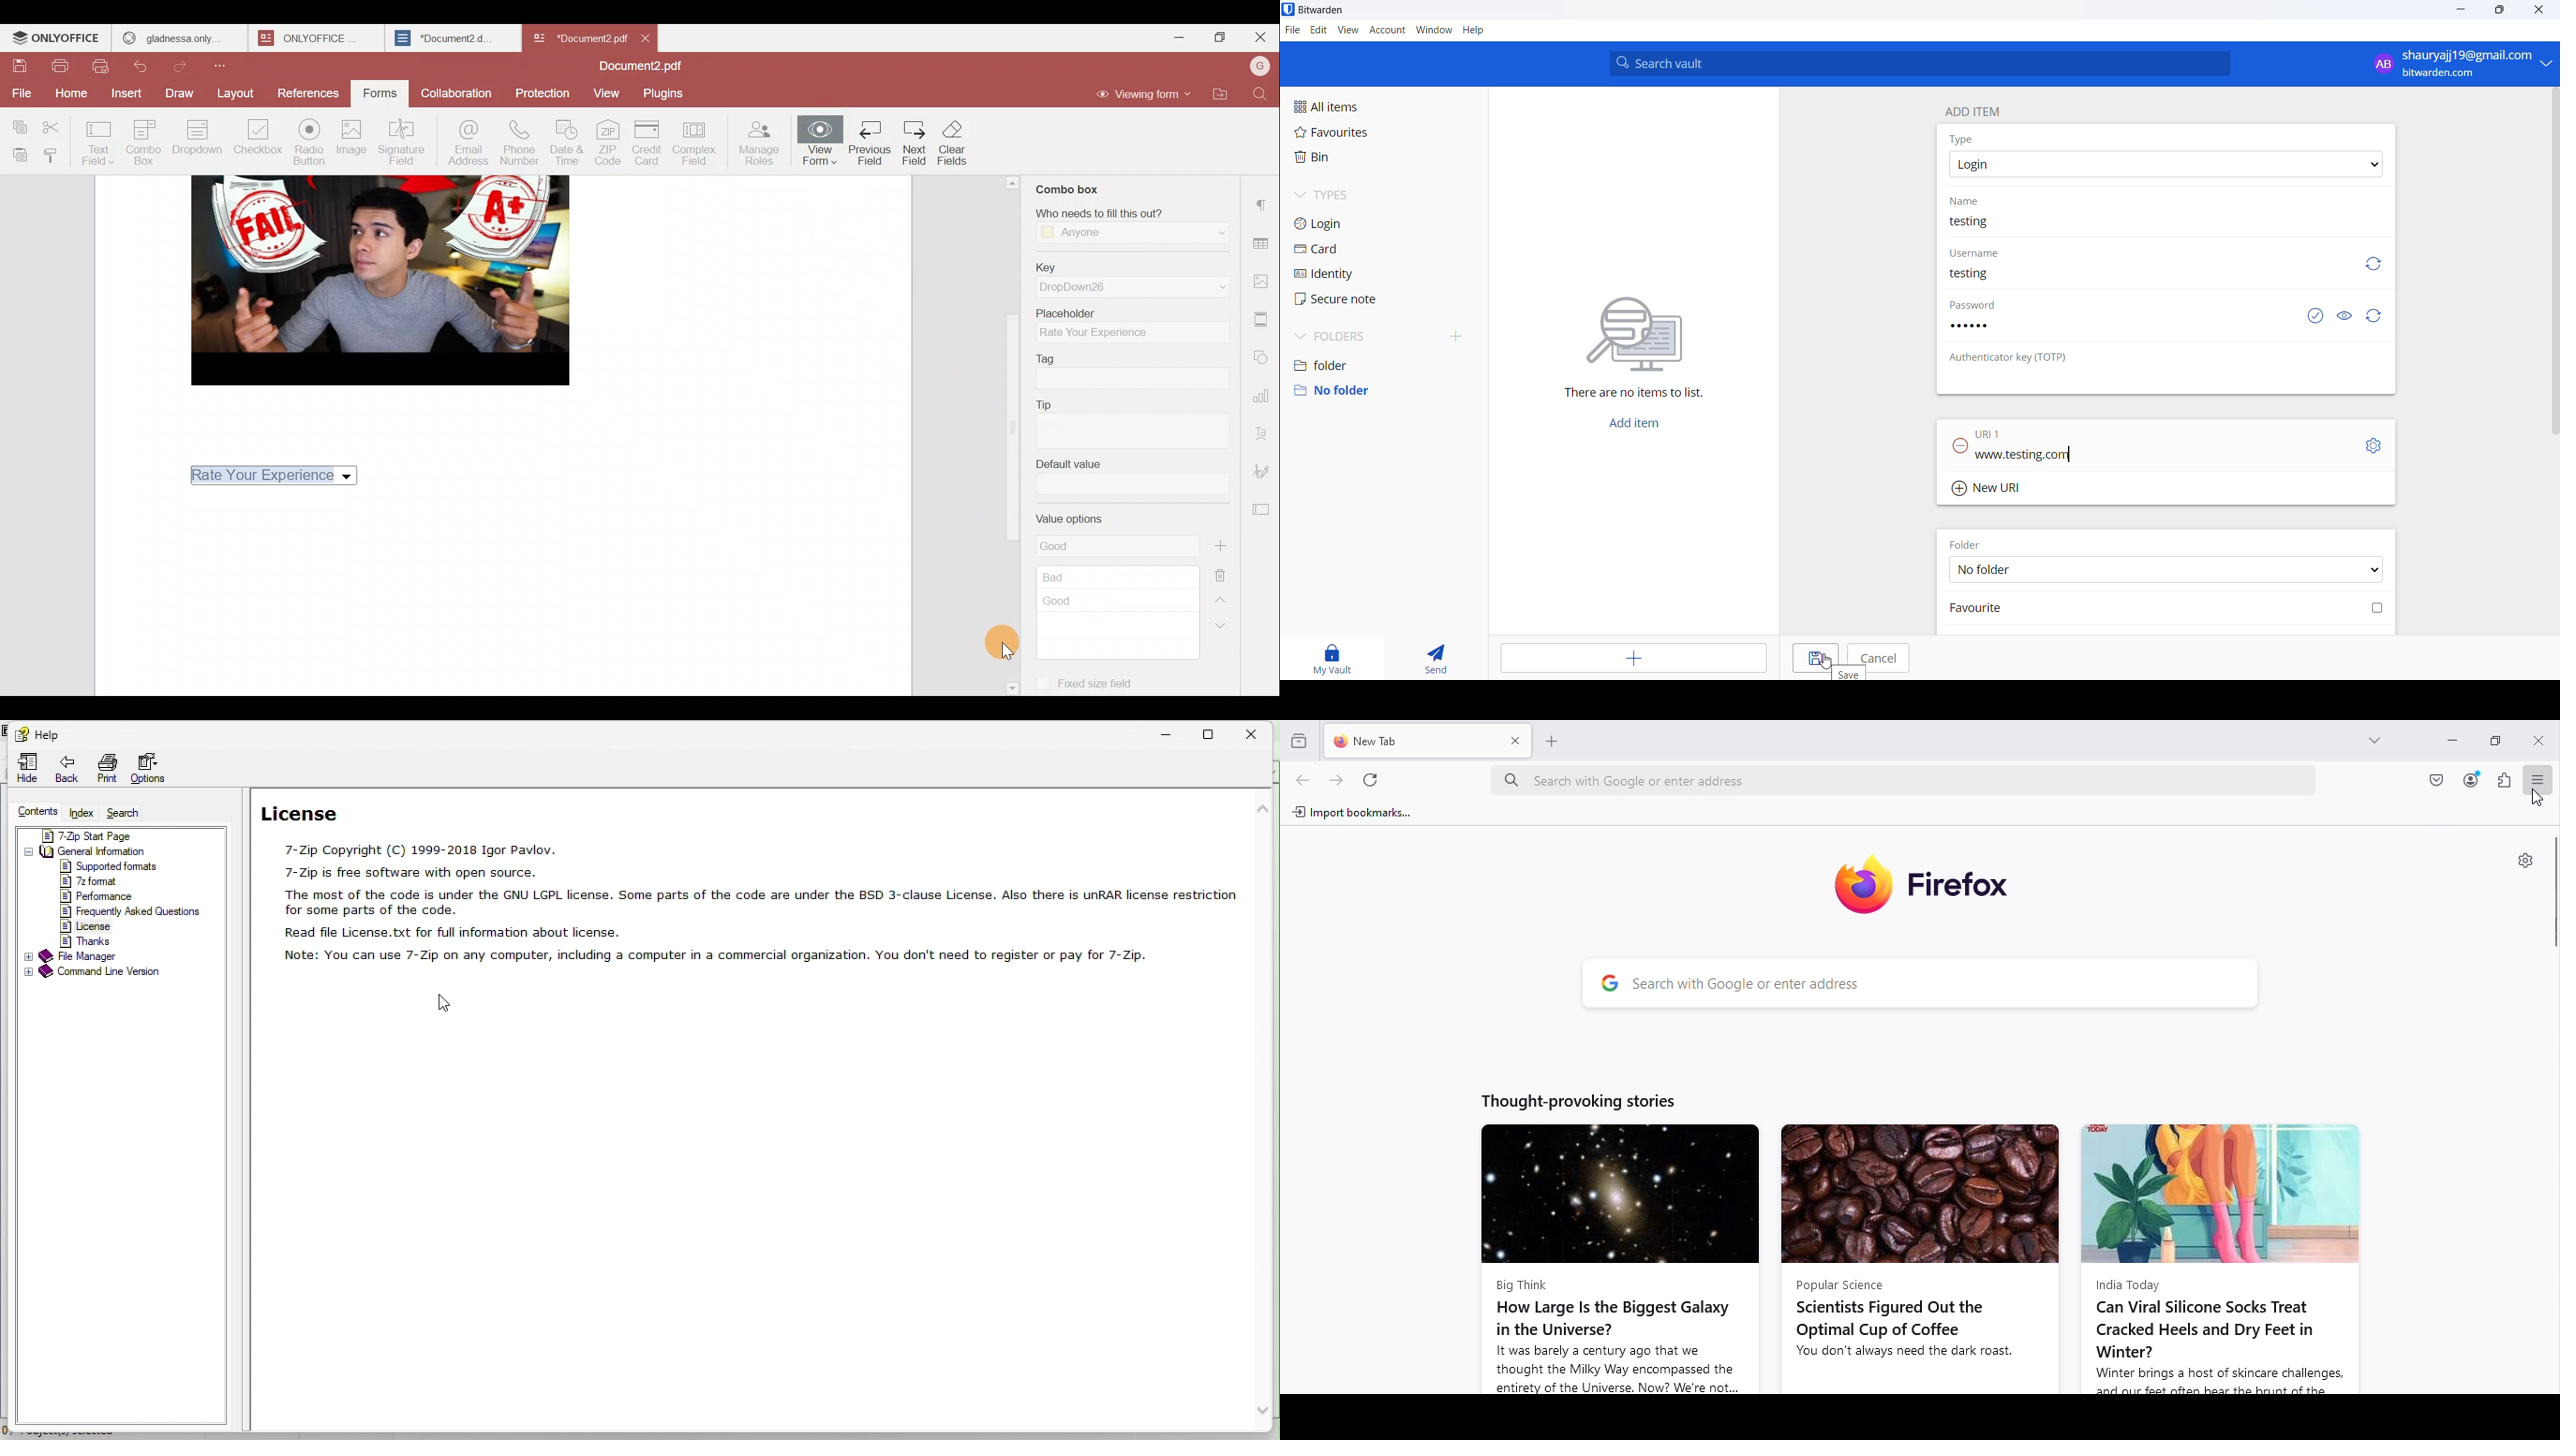  I want to click on favourite checkbox, so click(2169, 608).